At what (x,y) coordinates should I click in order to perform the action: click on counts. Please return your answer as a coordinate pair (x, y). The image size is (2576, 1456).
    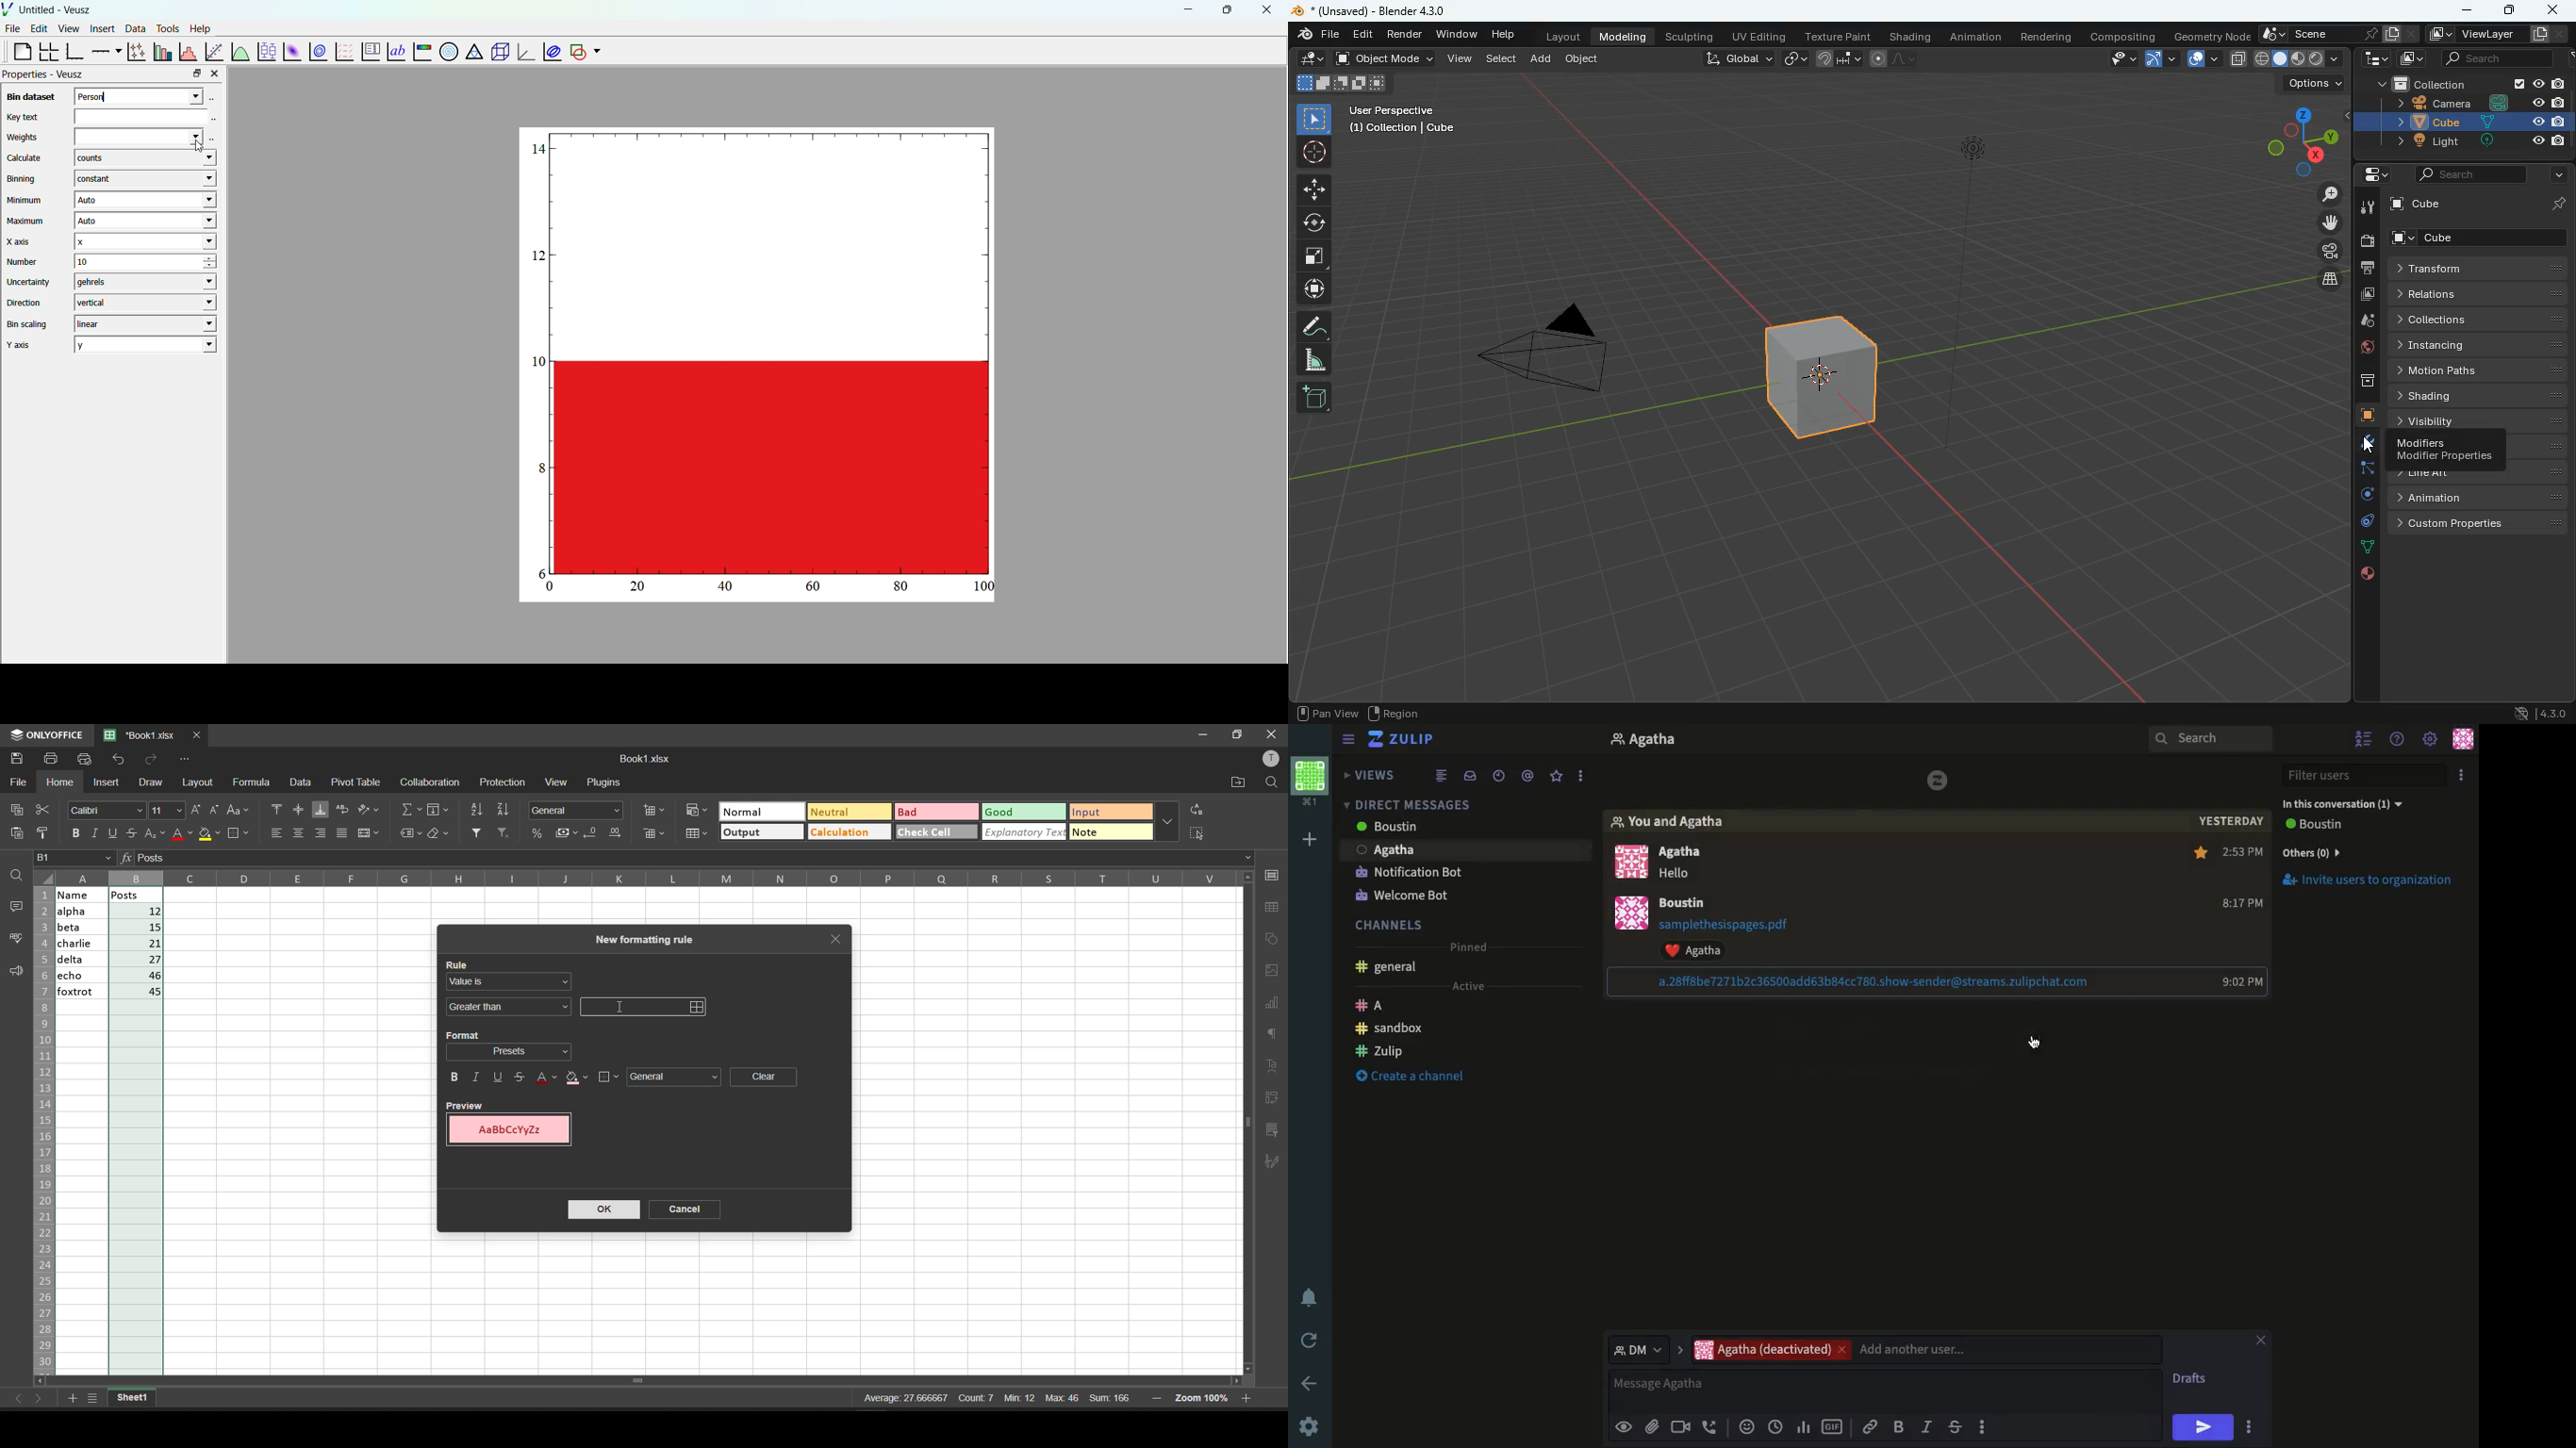
    Looking at the image, I should click on (144, 159).